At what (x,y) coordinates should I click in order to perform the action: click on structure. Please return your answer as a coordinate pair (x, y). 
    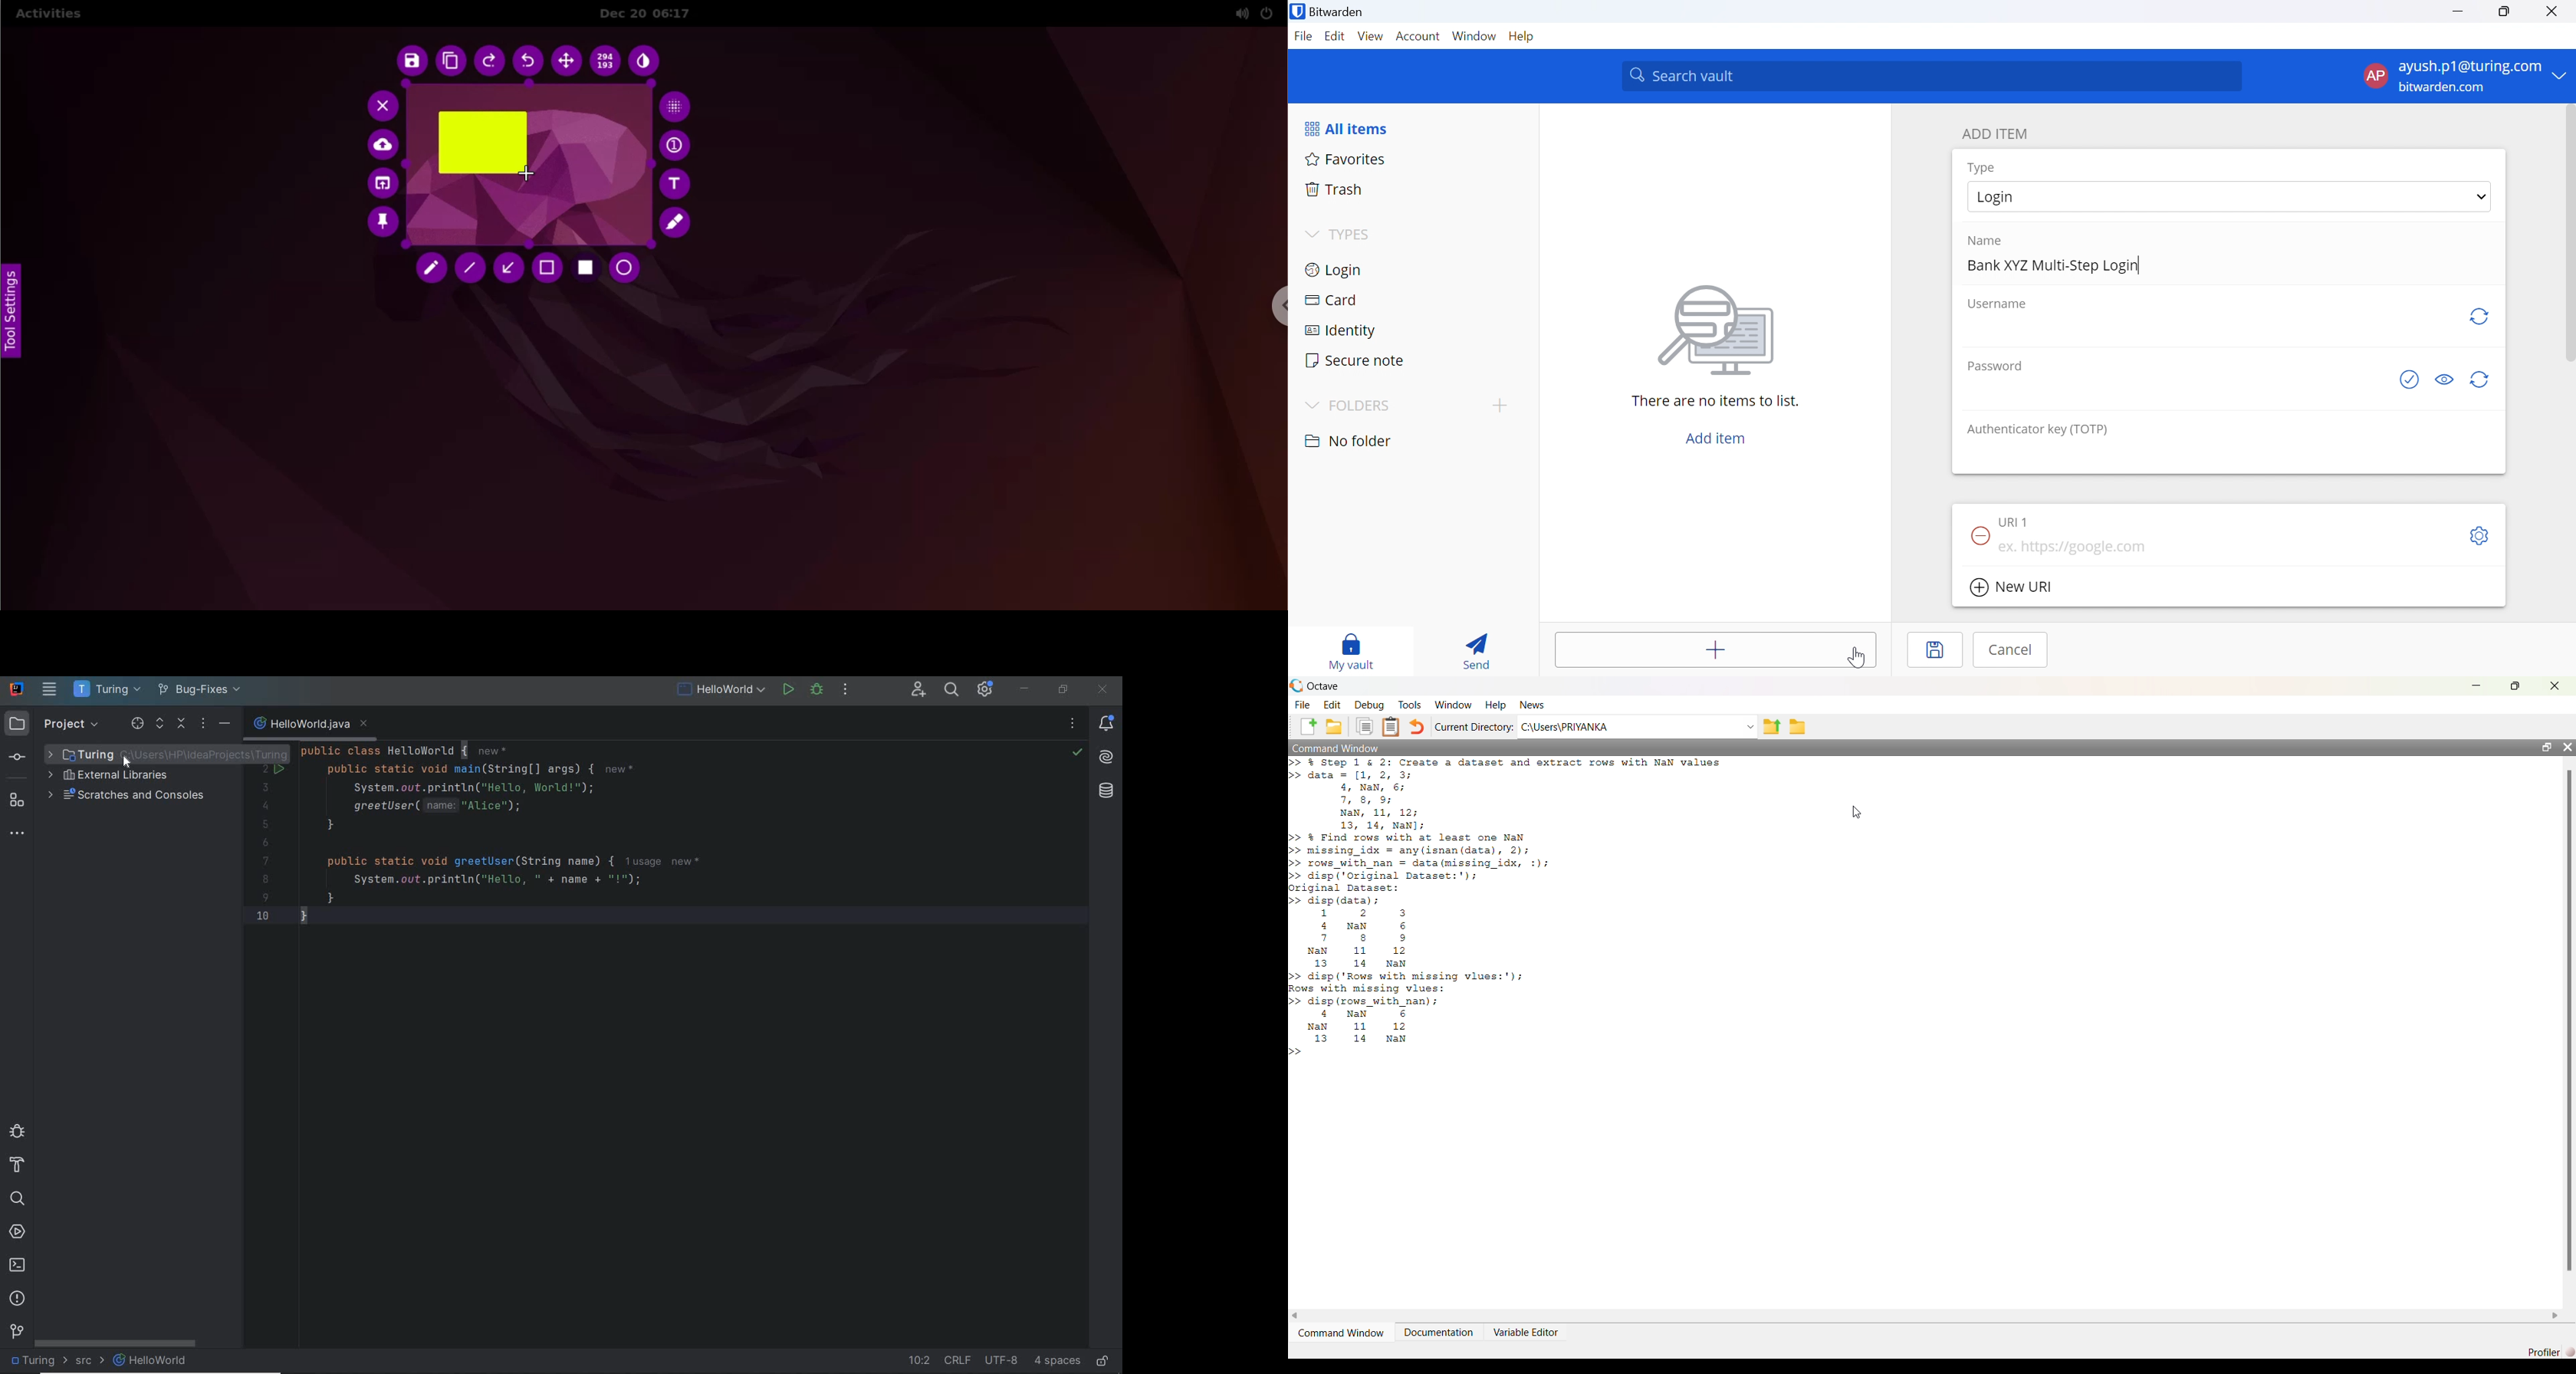
    Looking at the image, I should click on (17, 801).